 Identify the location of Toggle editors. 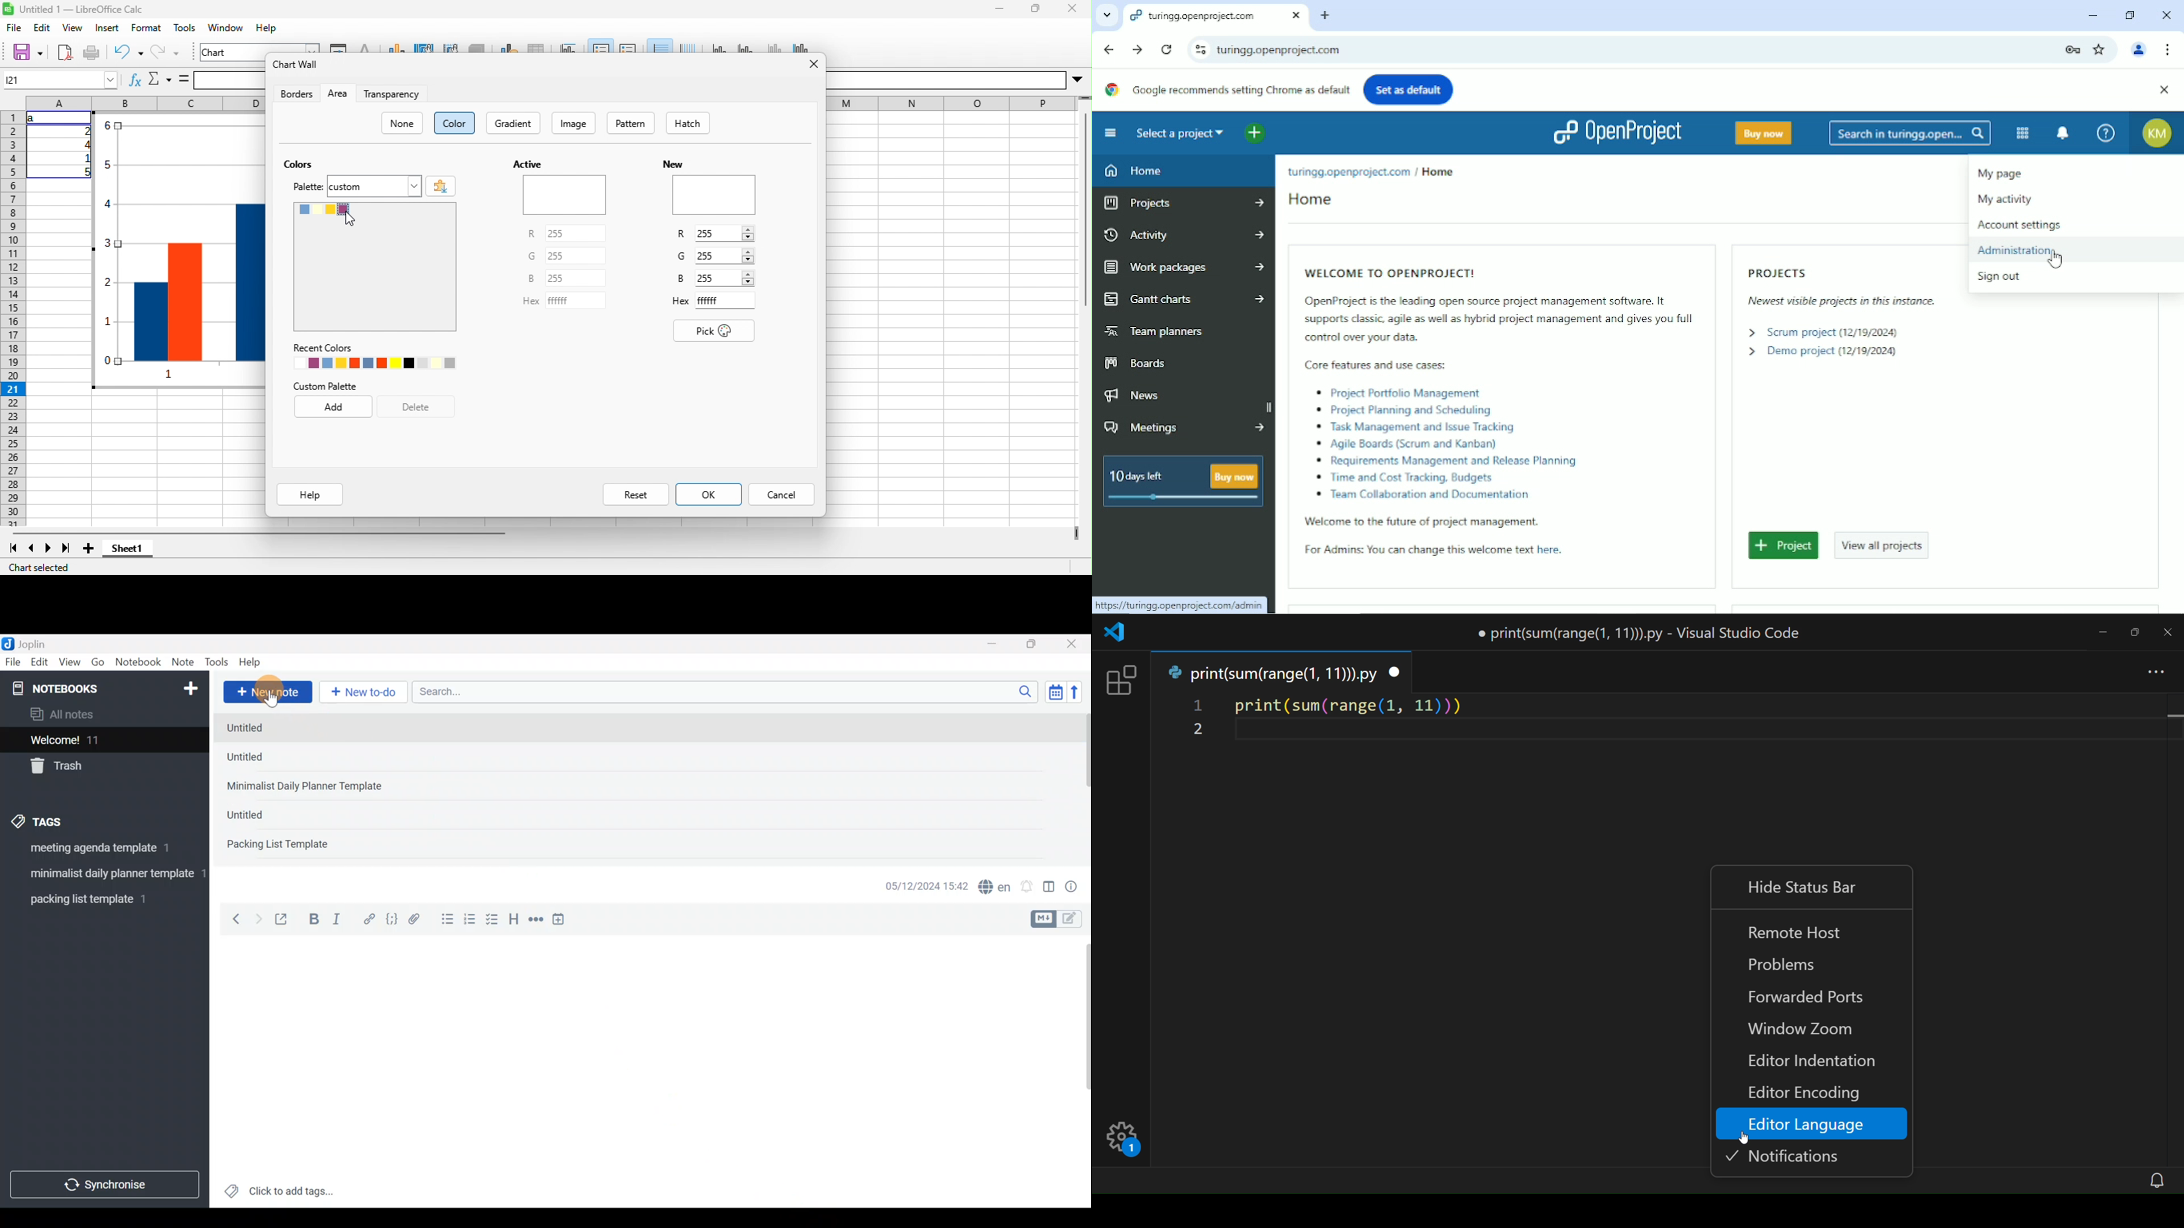
(1060, 918).